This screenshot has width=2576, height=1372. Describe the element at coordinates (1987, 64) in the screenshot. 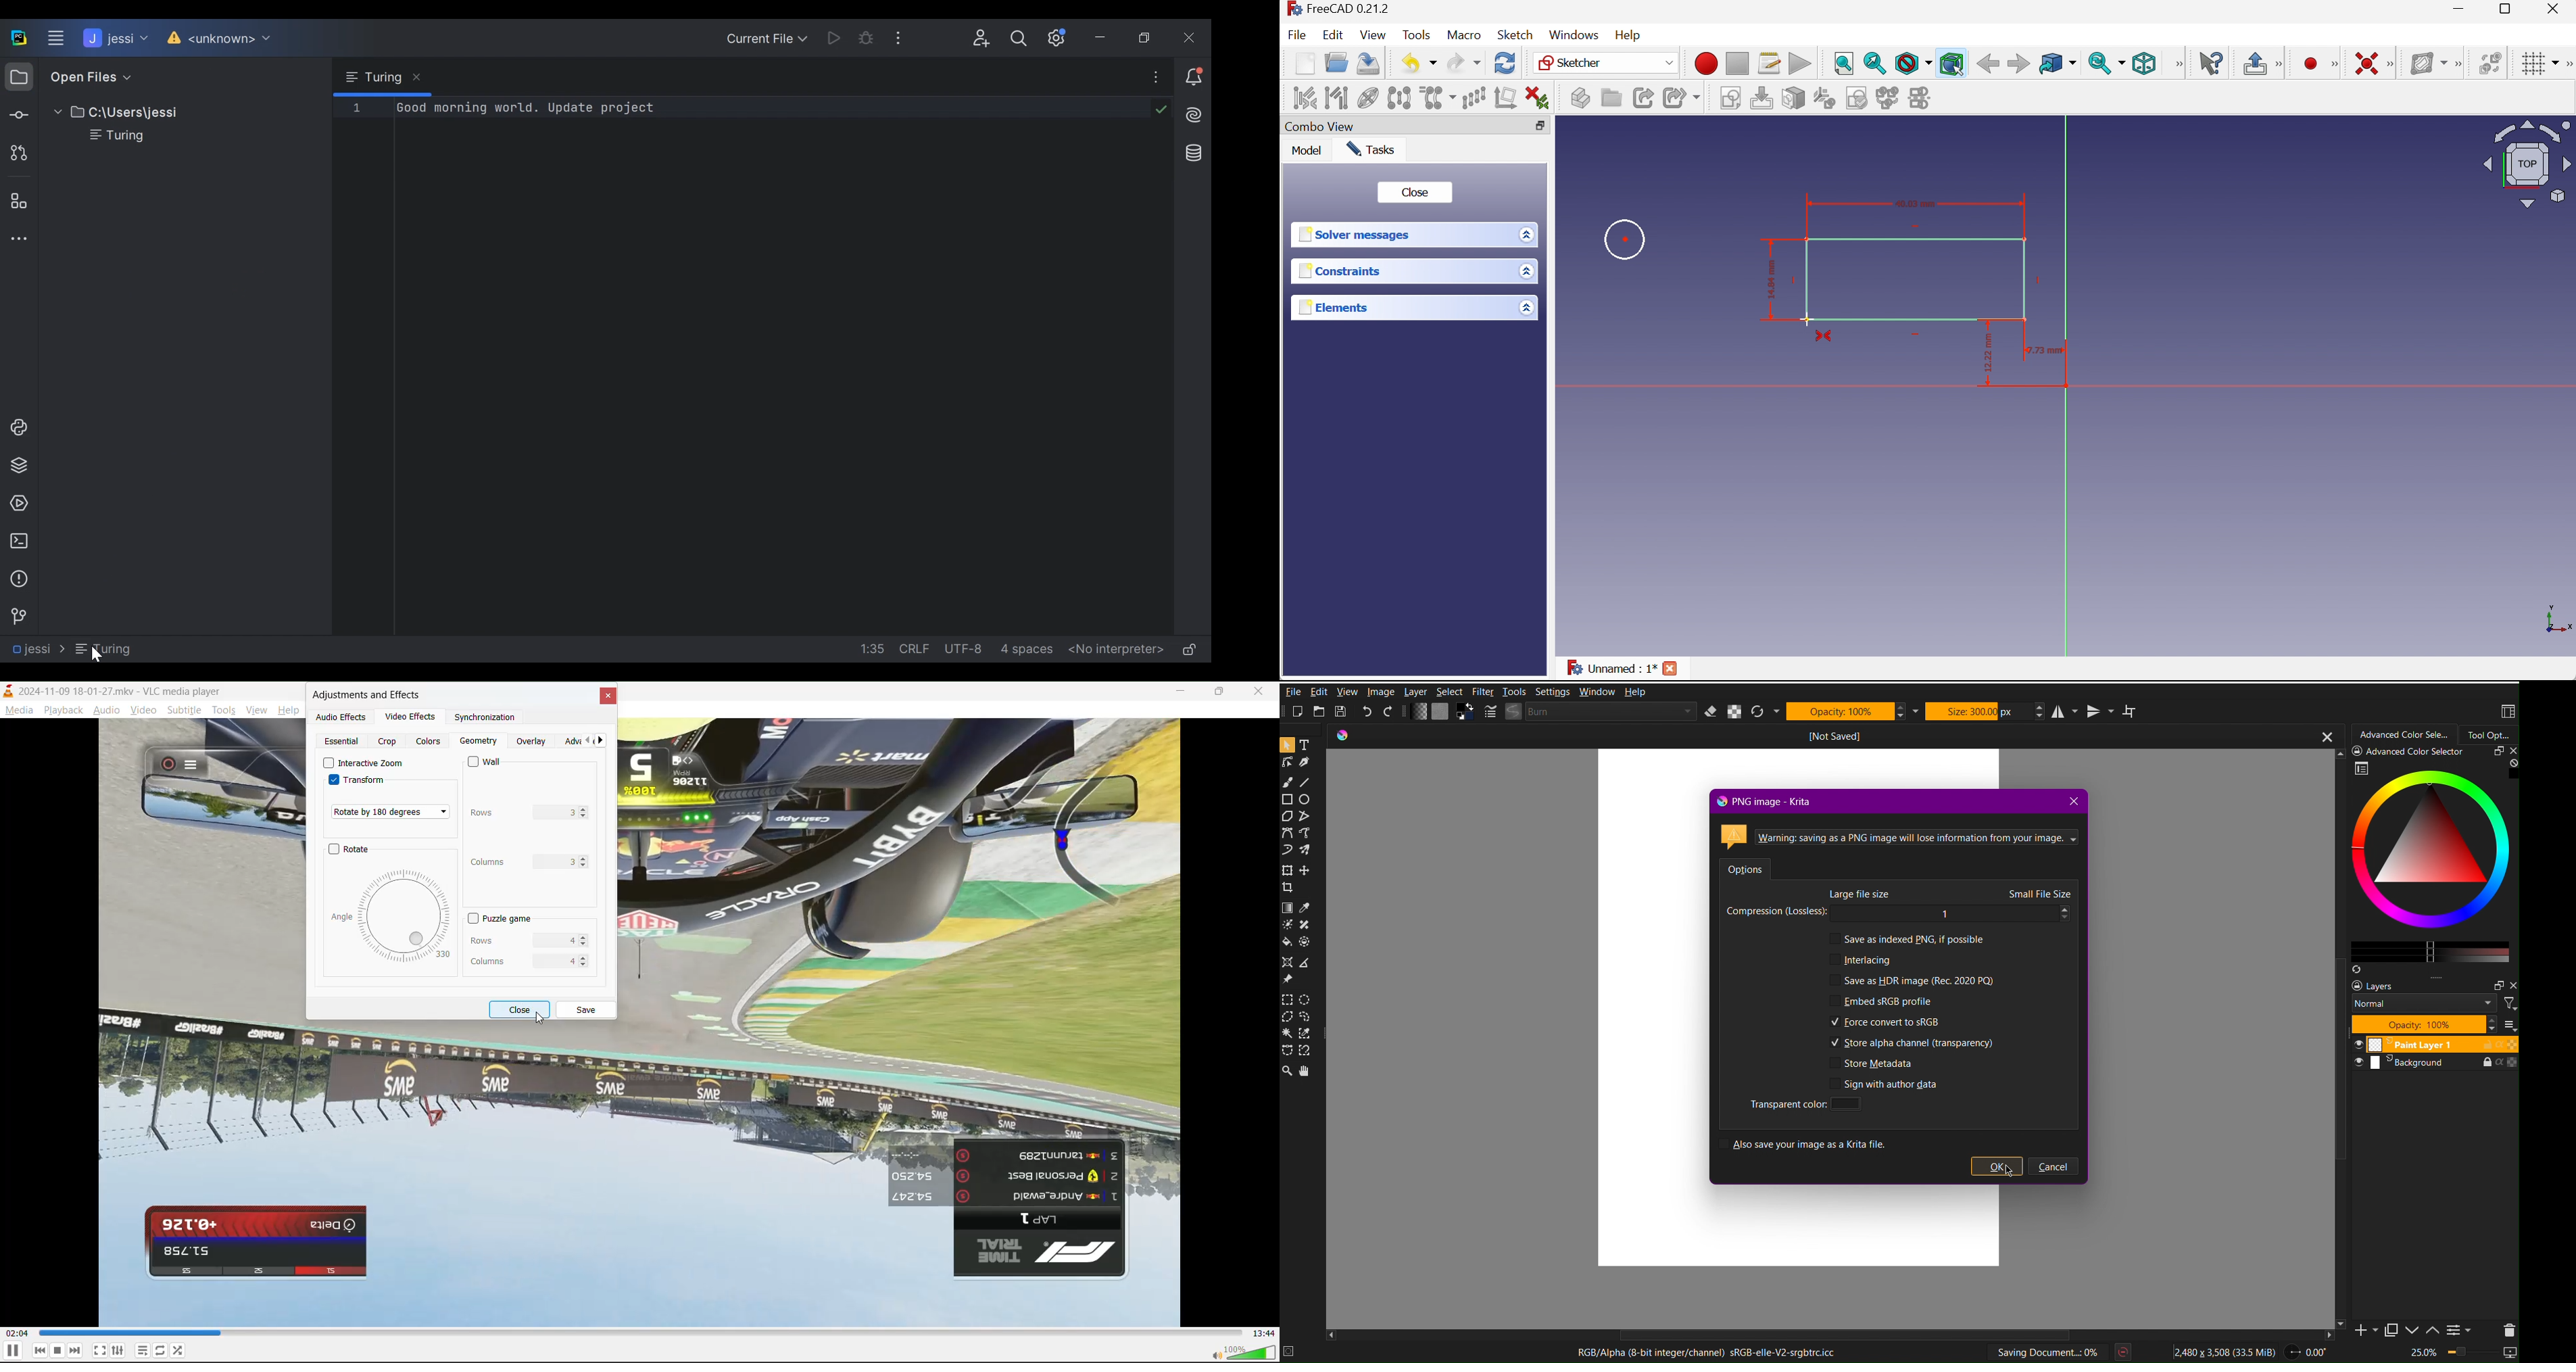

I see `Back` at that location.